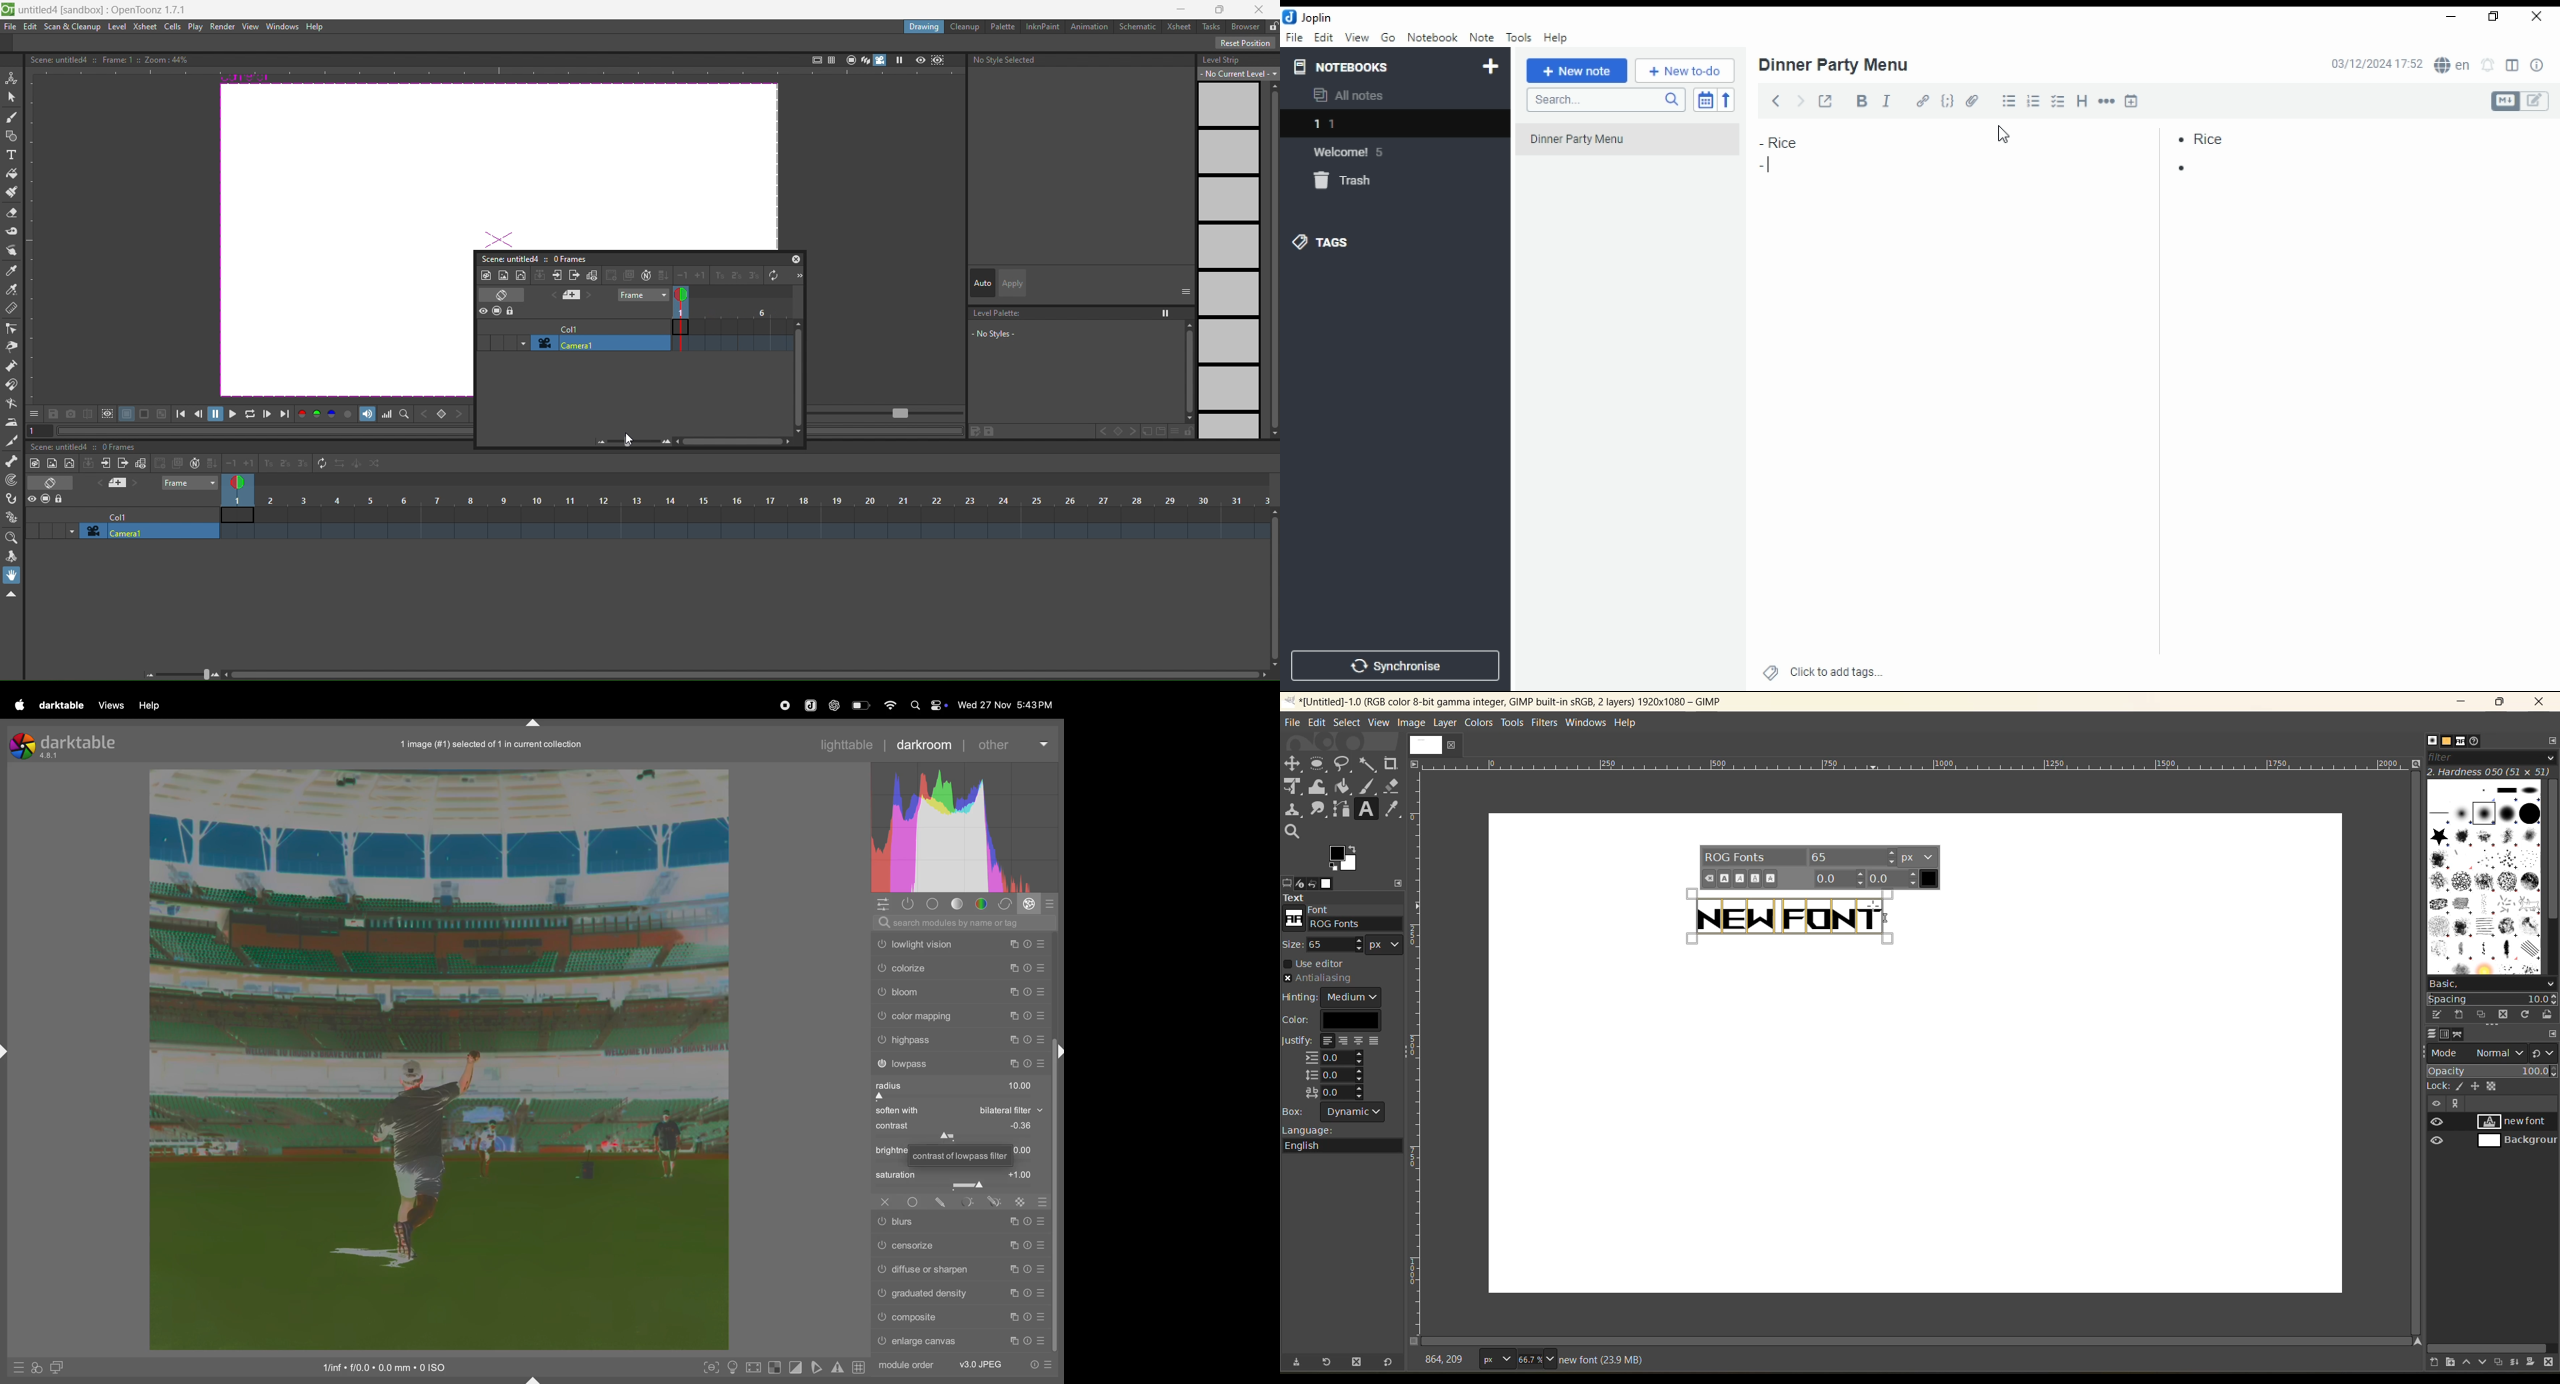  I want to click on toggle soft proffing, so click(817, 1367).